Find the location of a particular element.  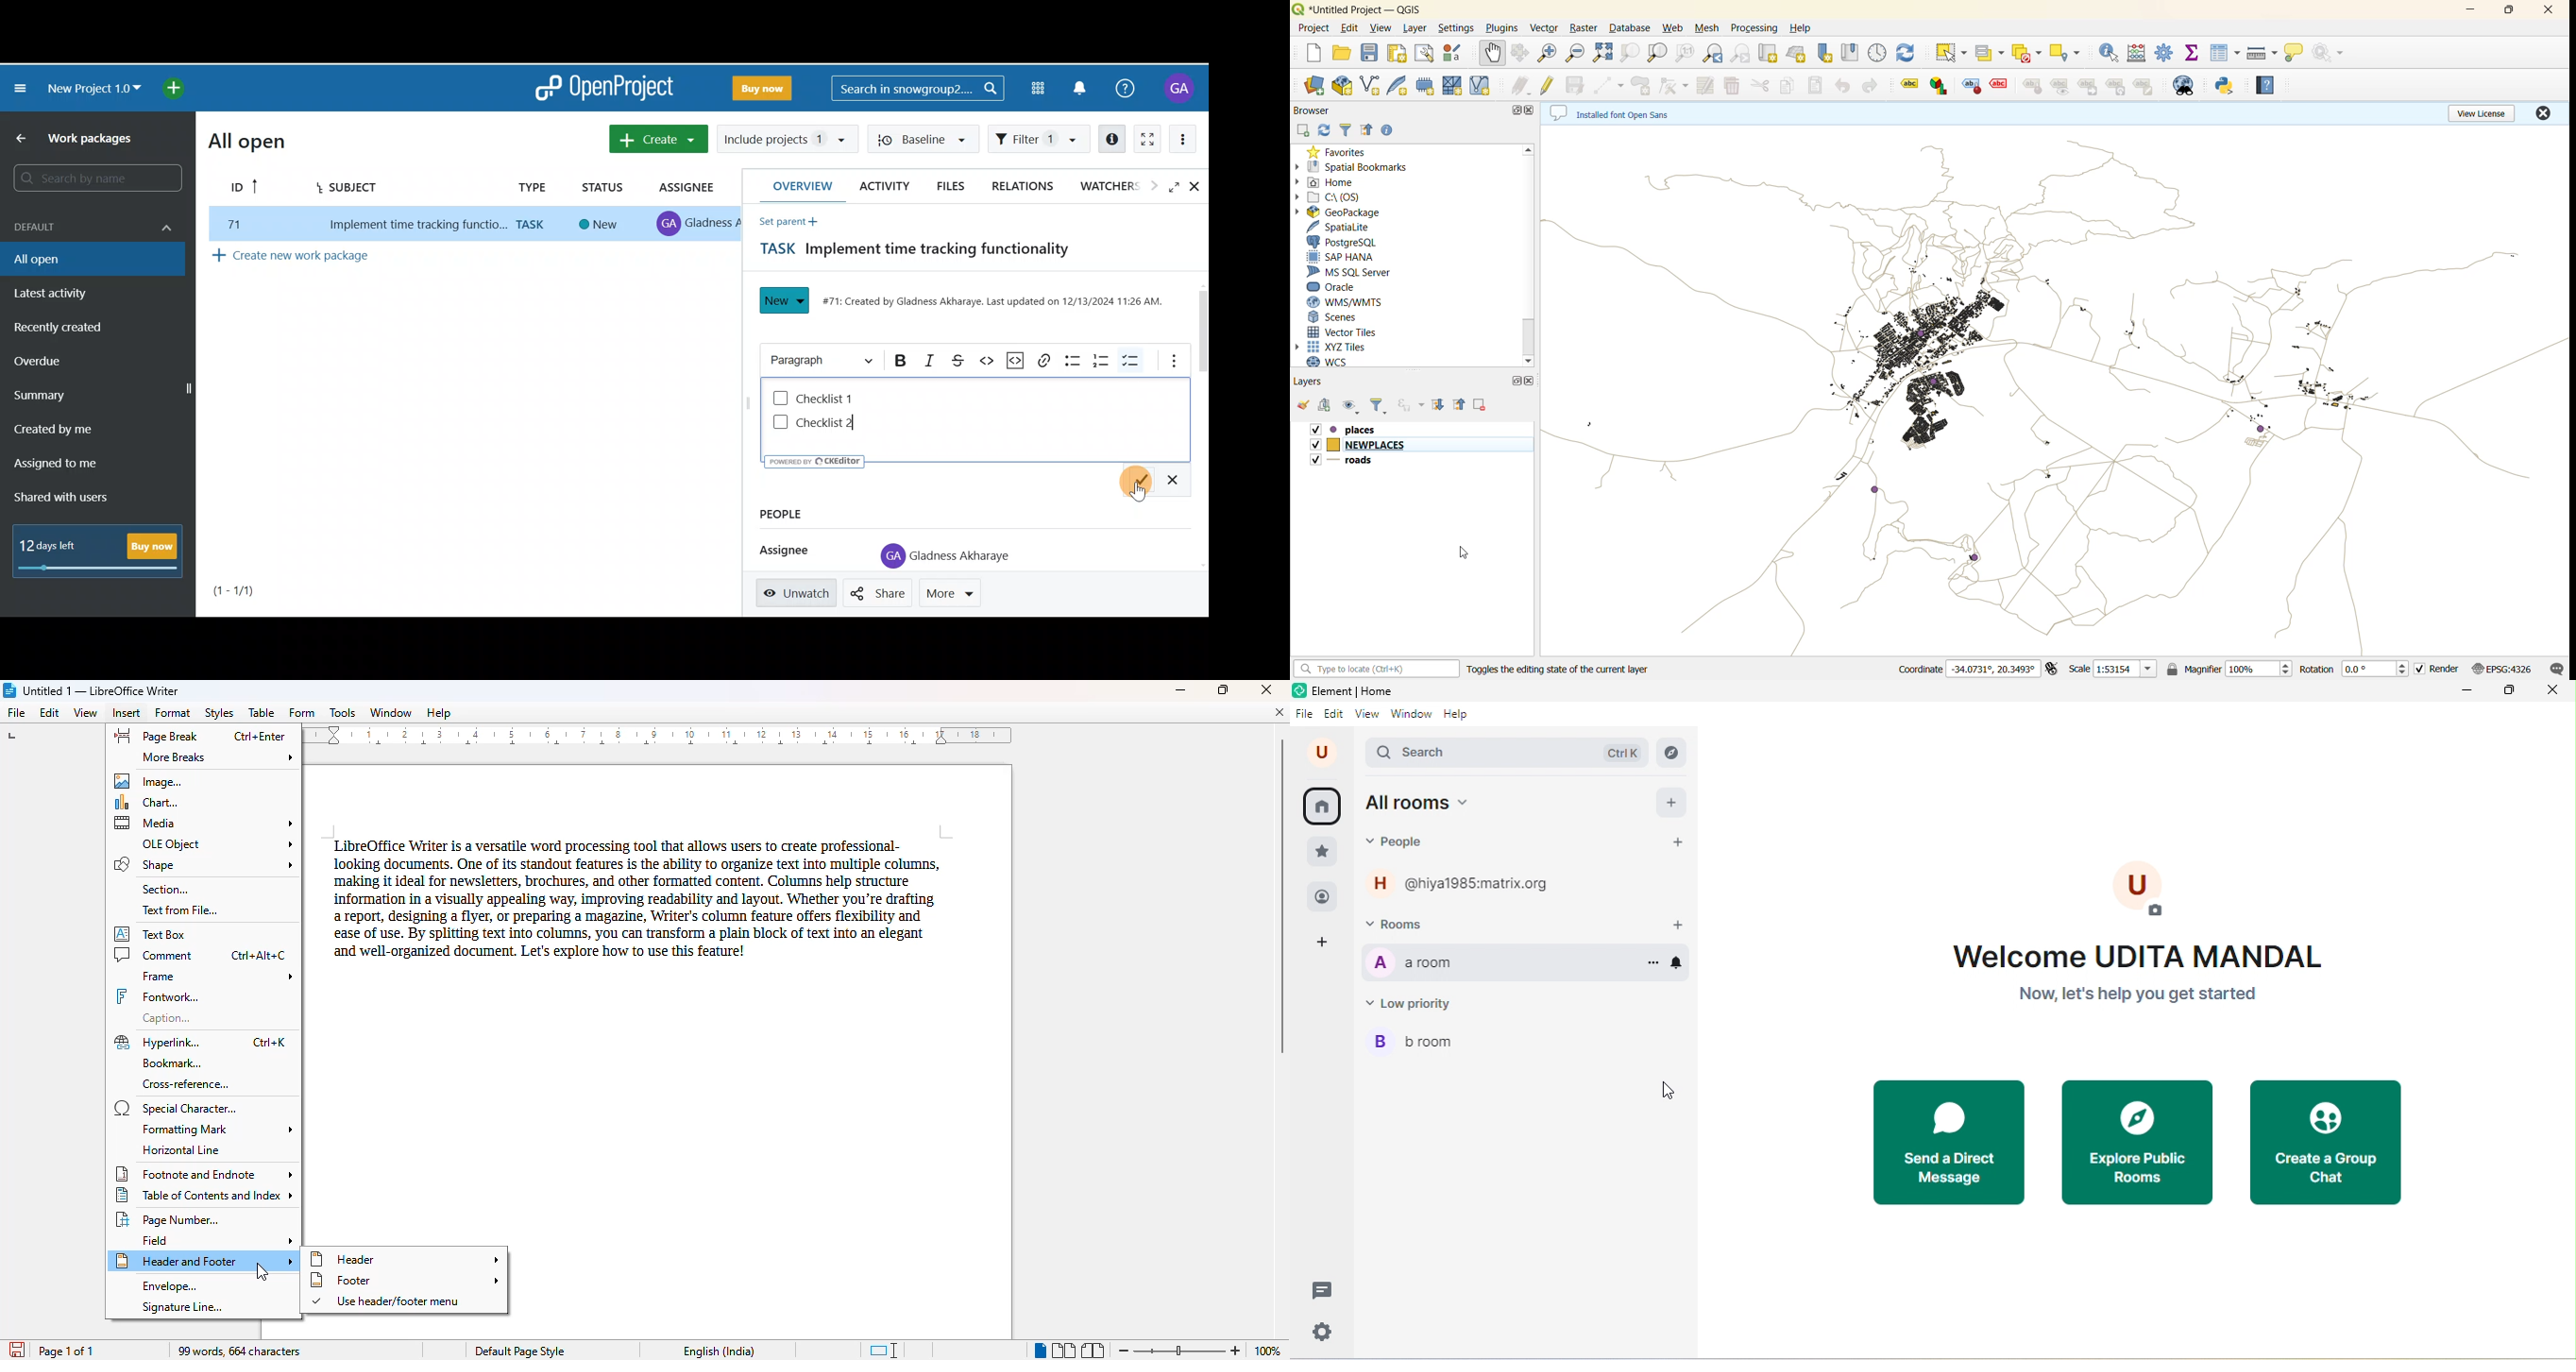

zoom layer is located at coordinates (1656, 53).